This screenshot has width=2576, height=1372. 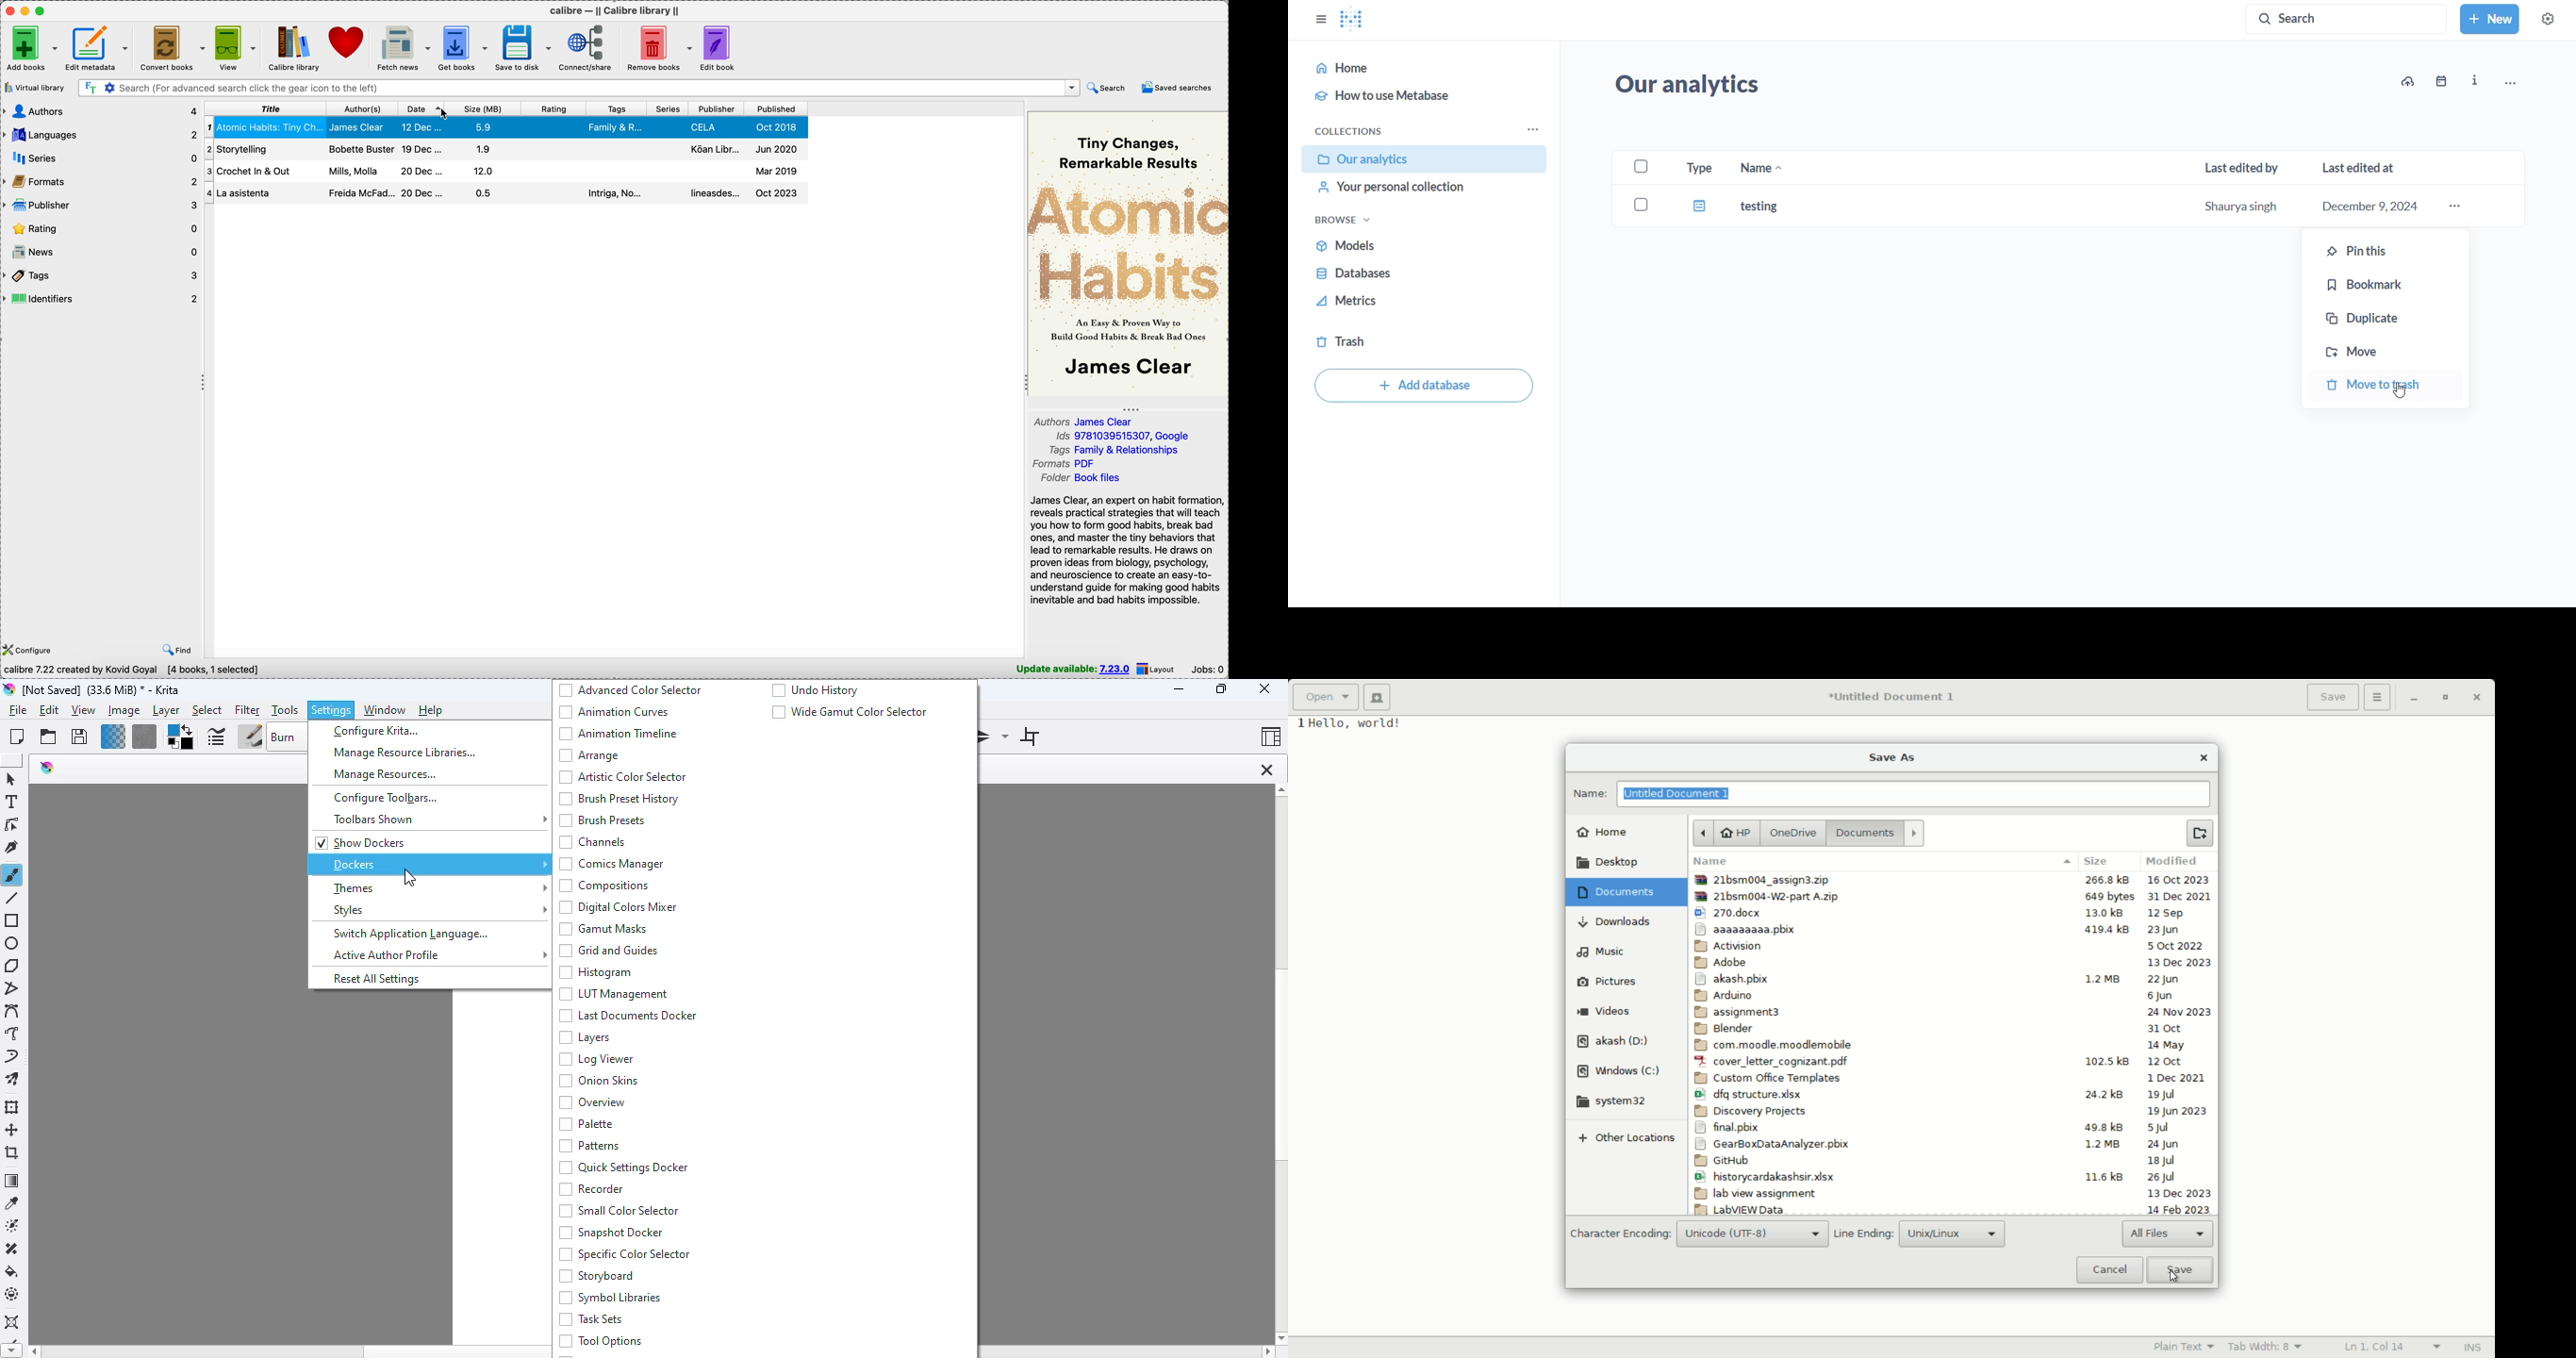 I want to click on select checkbox, so click(x=1644, y=165).